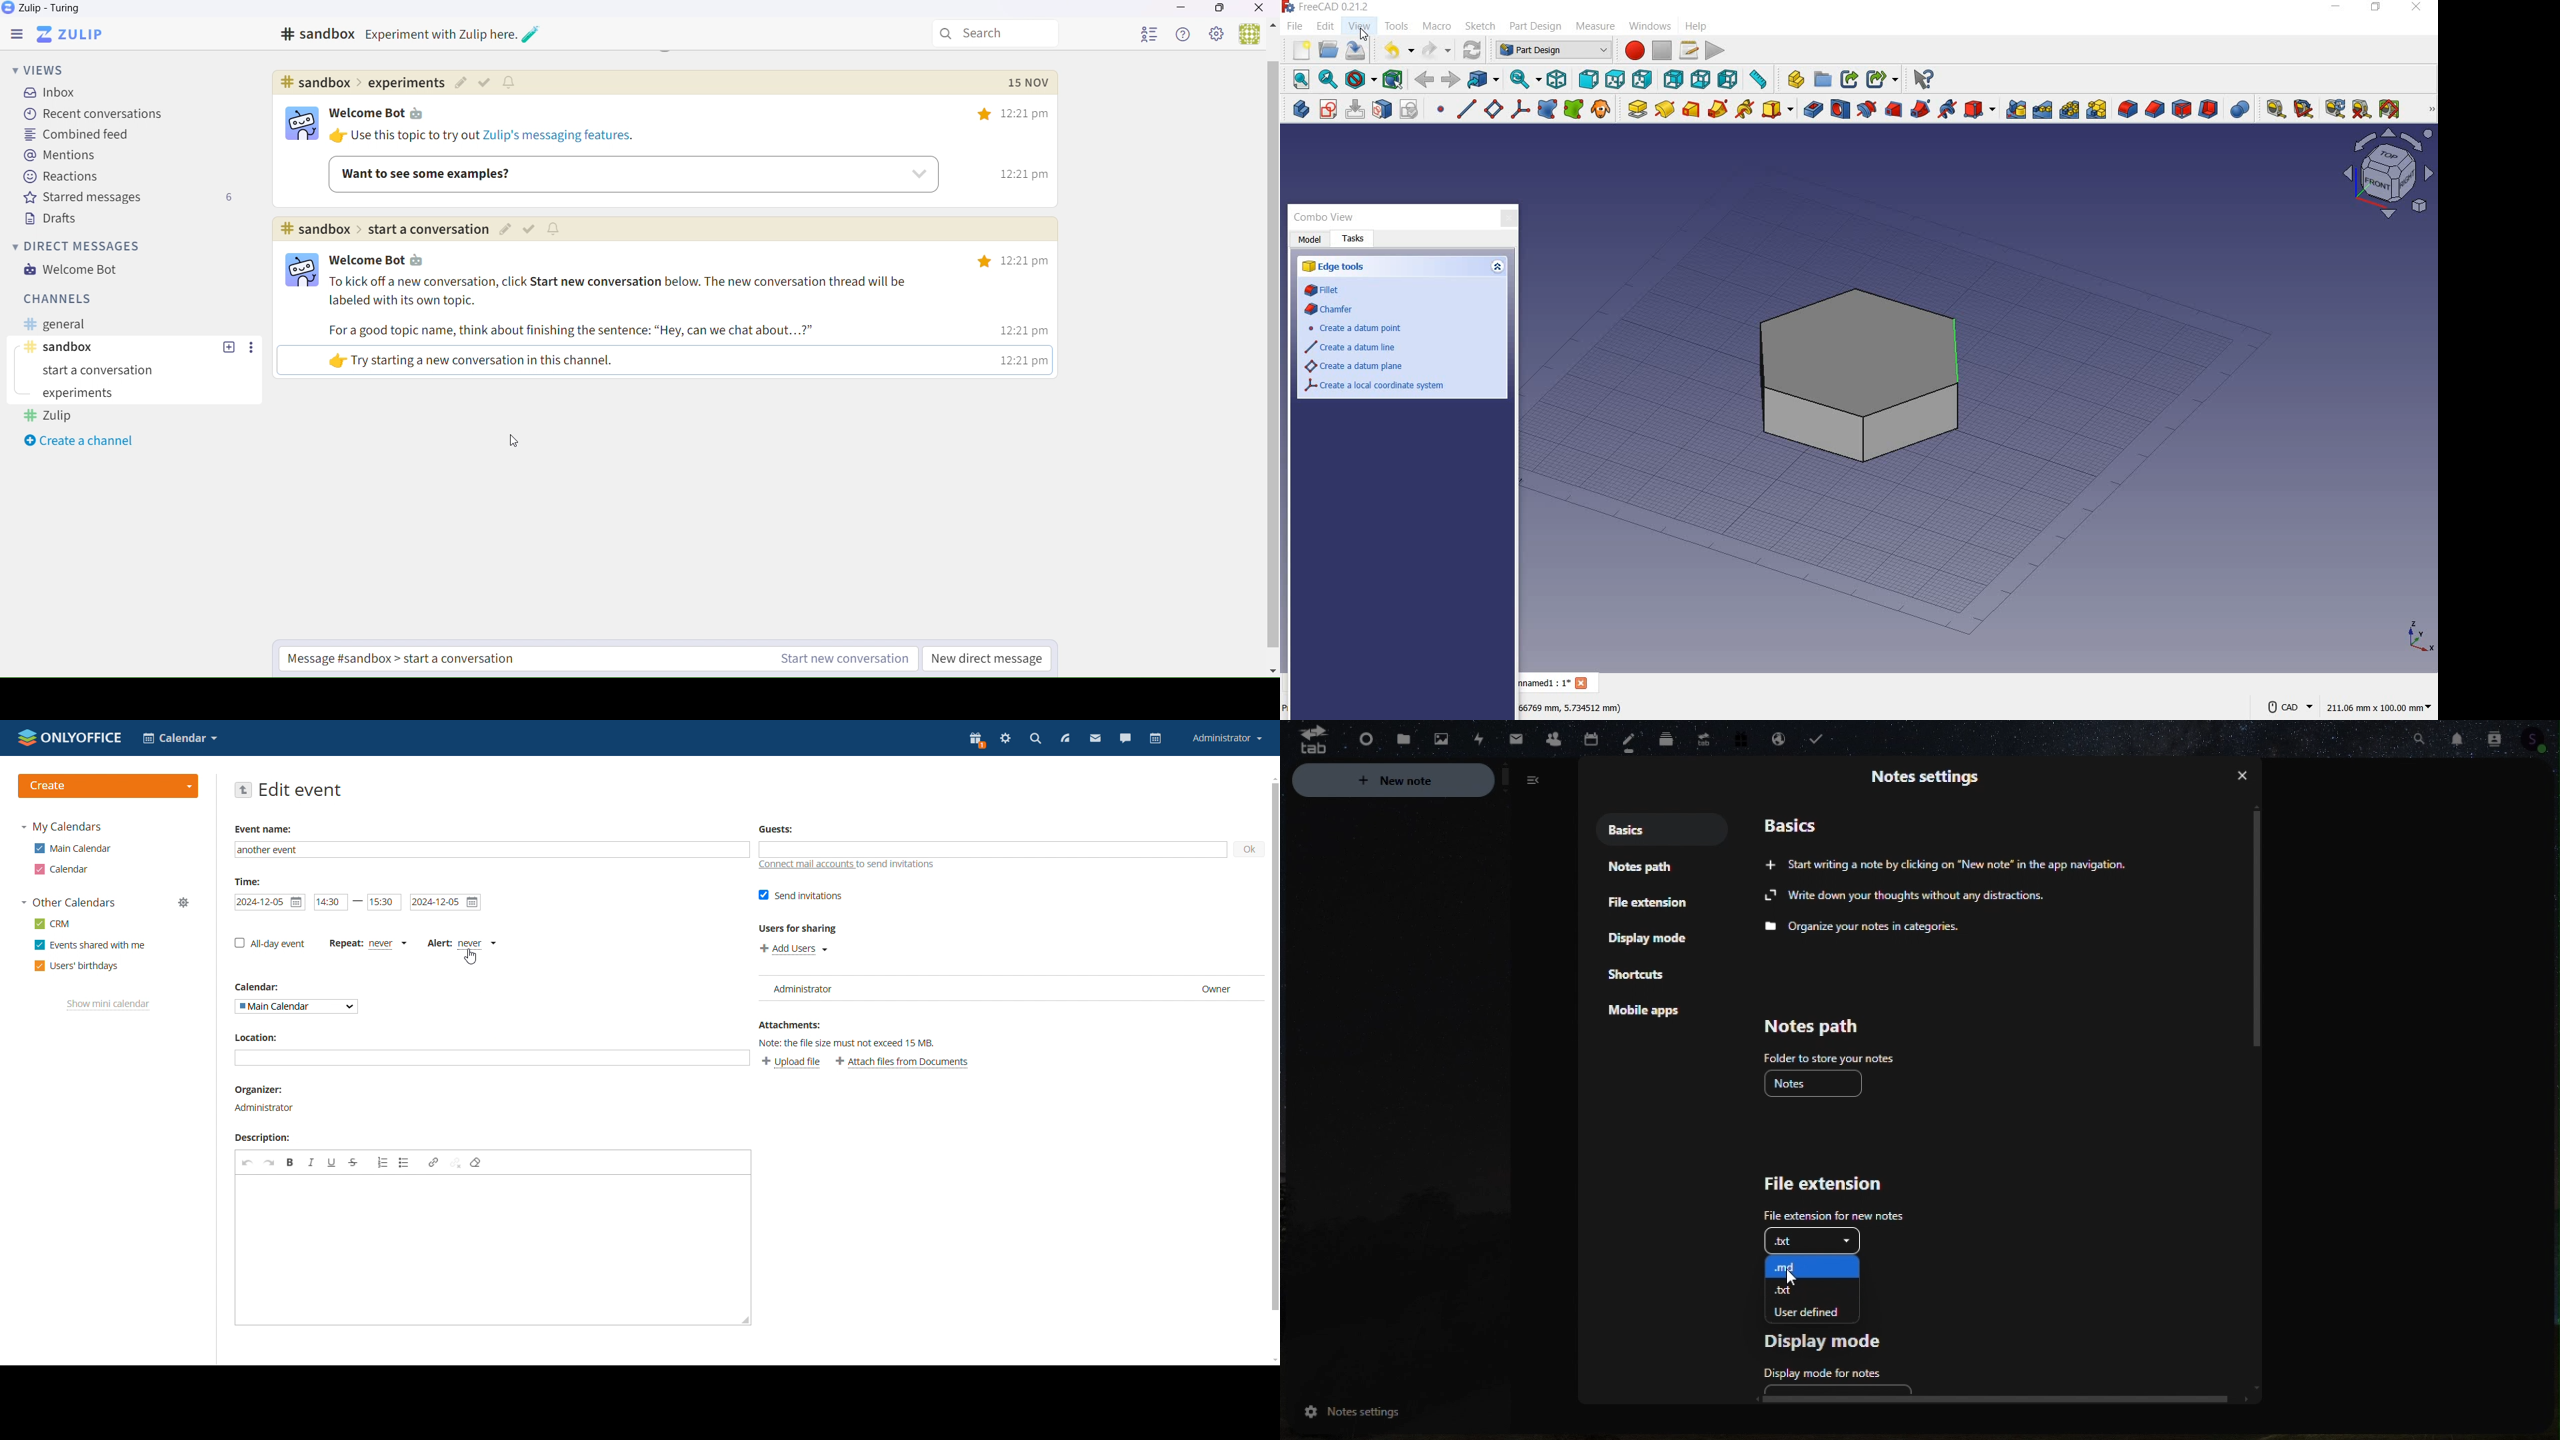  Describe the element at coordinates (1351, 367) in the screenshot. I see `create a datum plane` at that location.